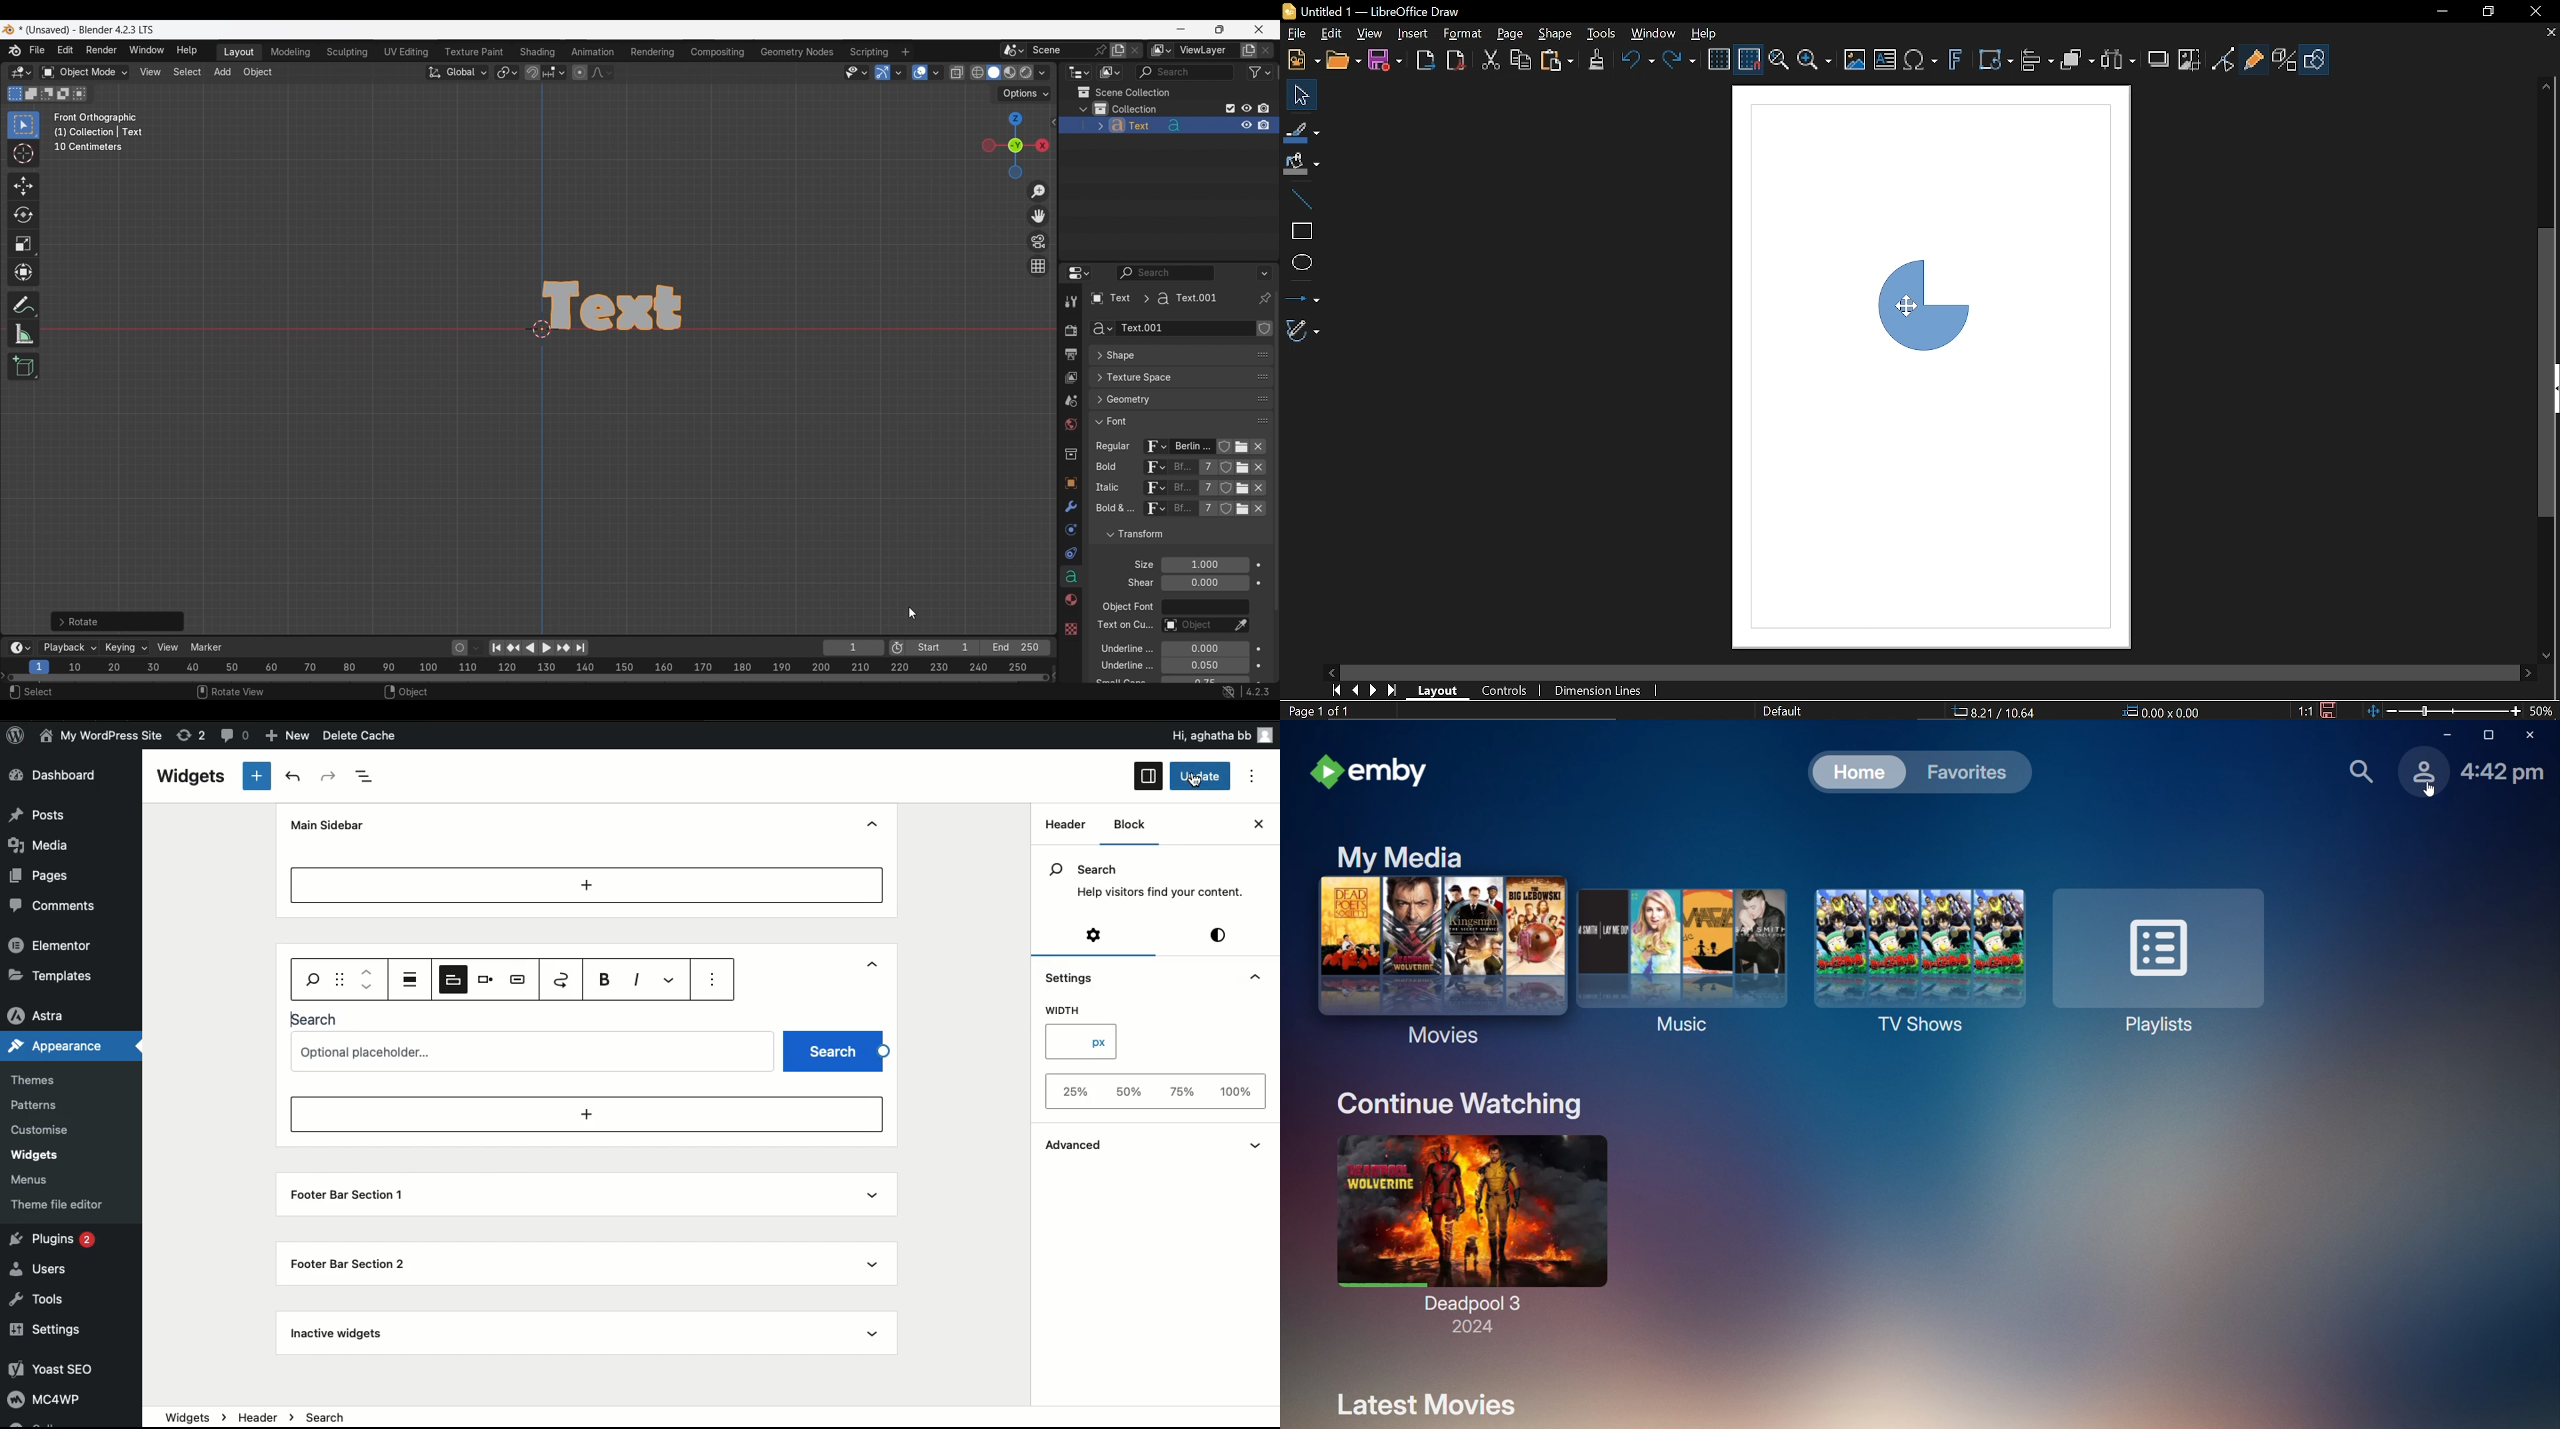 Image resolution: width=2576 pixels, height=1456 pixels. What do you see at coordinates (1301, 298) in the screenshot?
I see `Lines and arrows` at bounding box center [1301, 298].